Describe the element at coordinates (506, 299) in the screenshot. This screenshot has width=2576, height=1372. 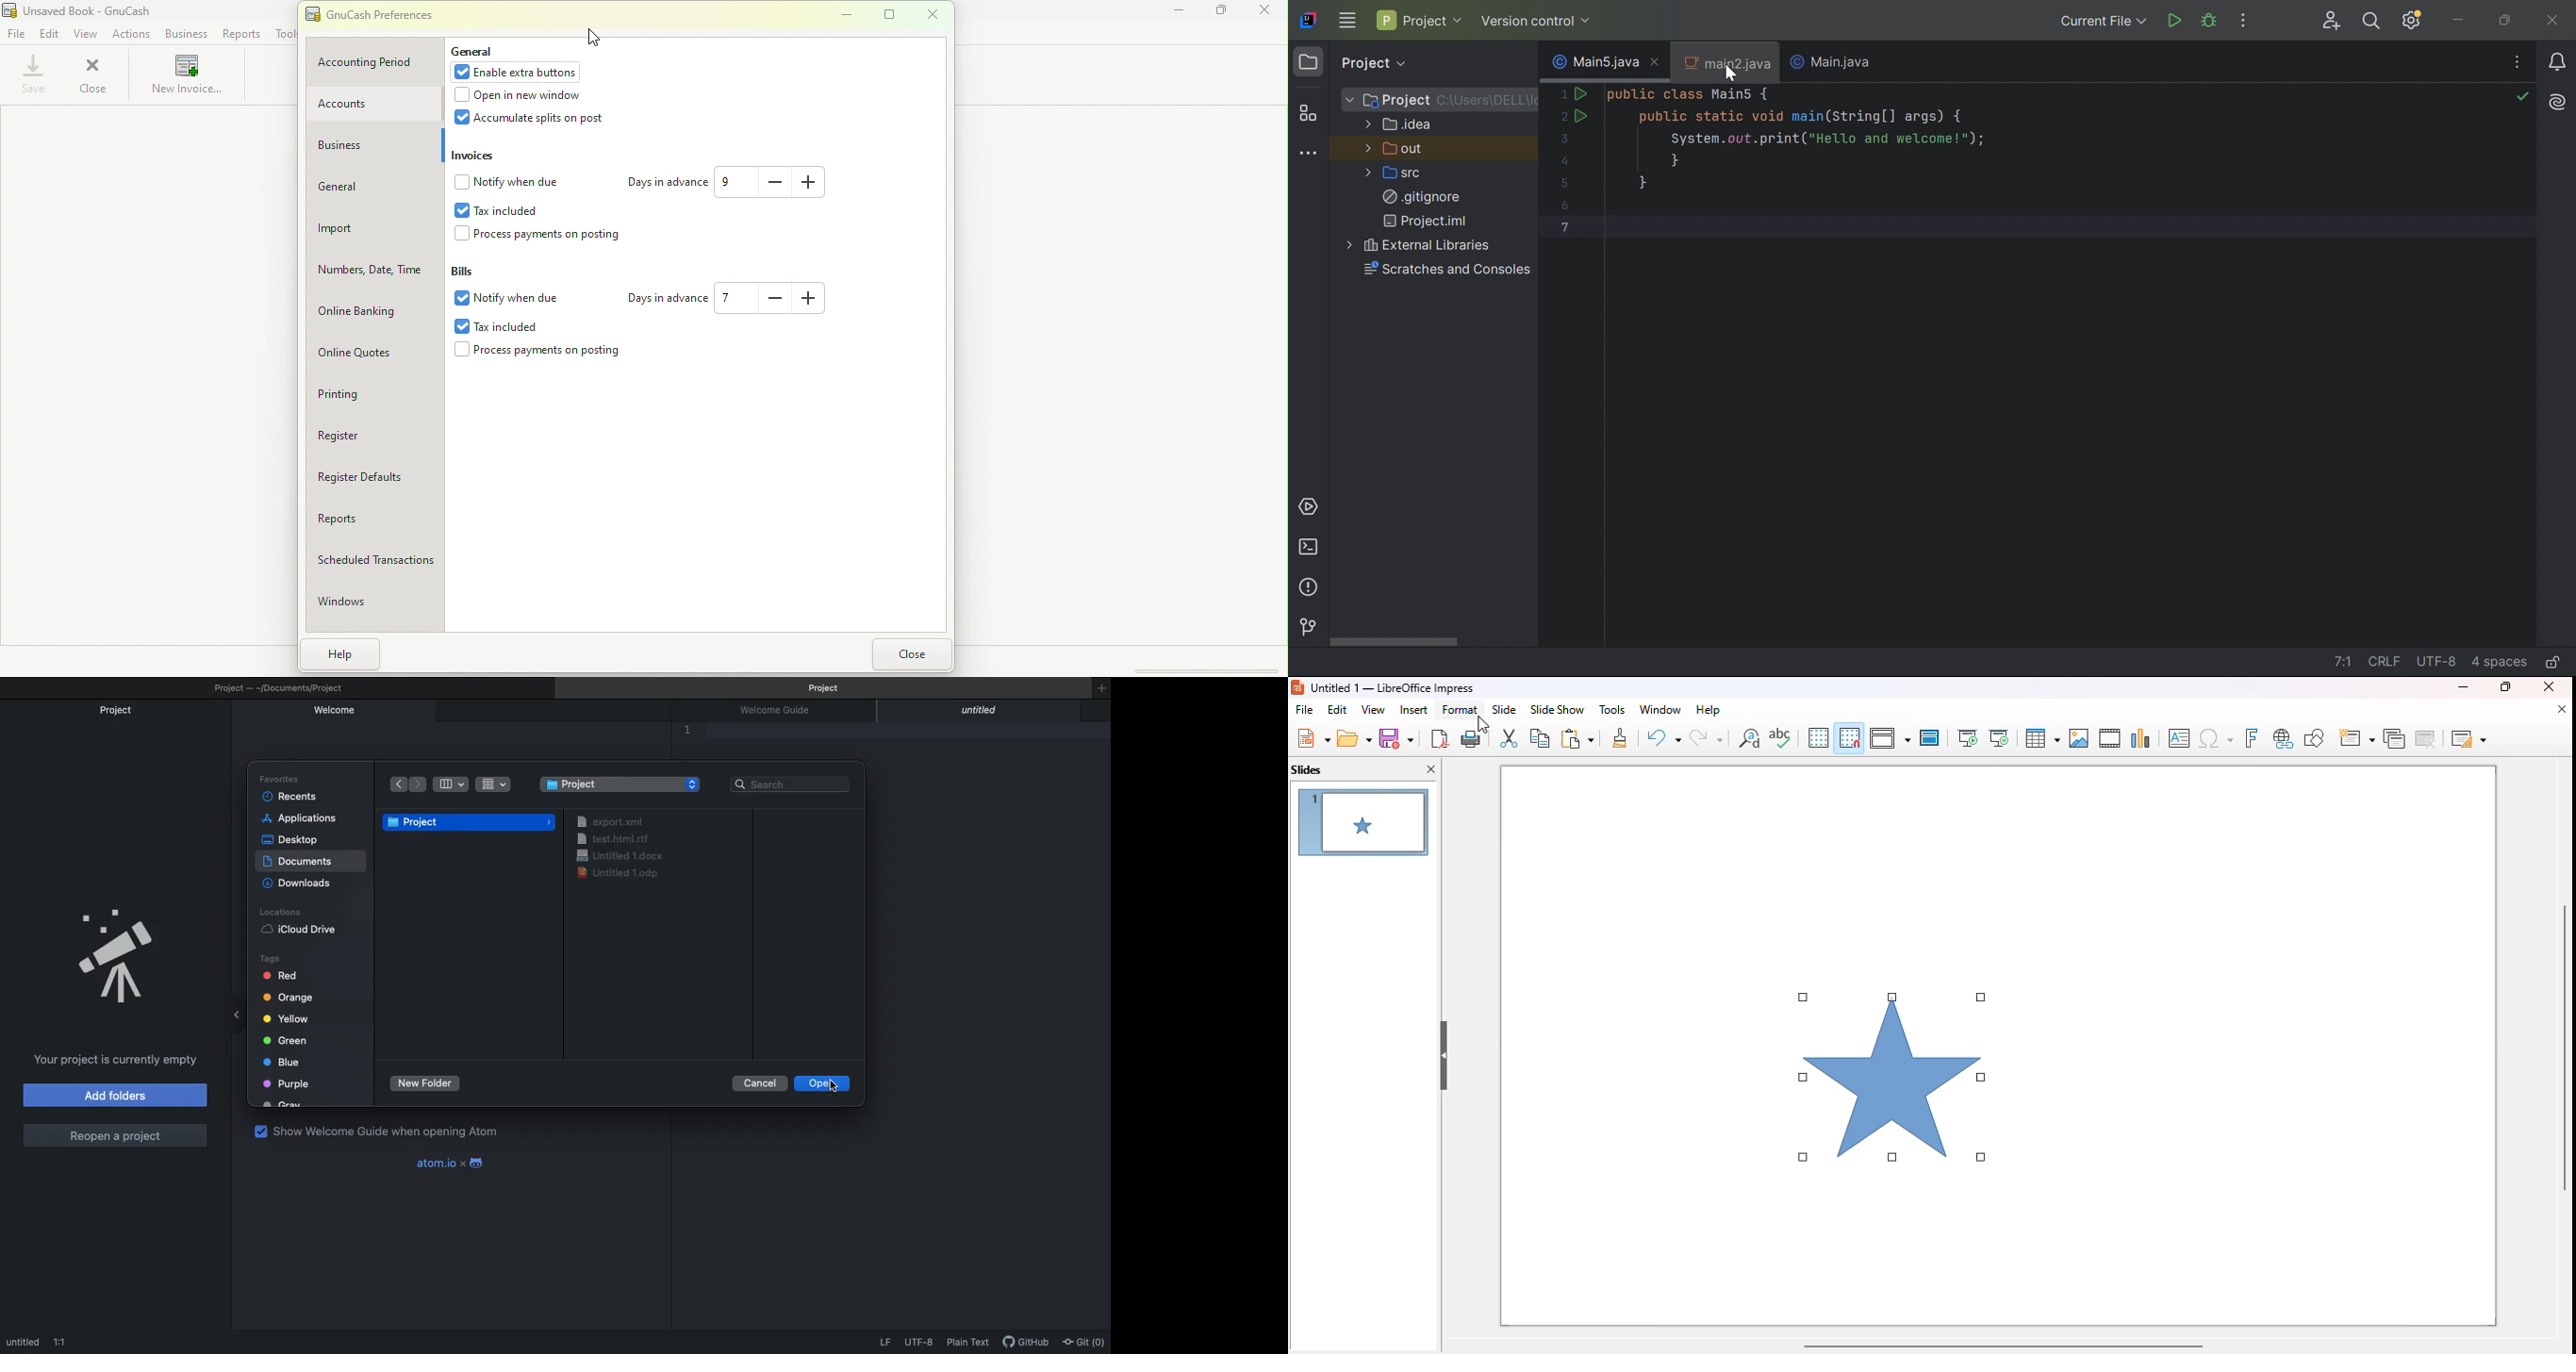
I see `Notify when due` at that location.